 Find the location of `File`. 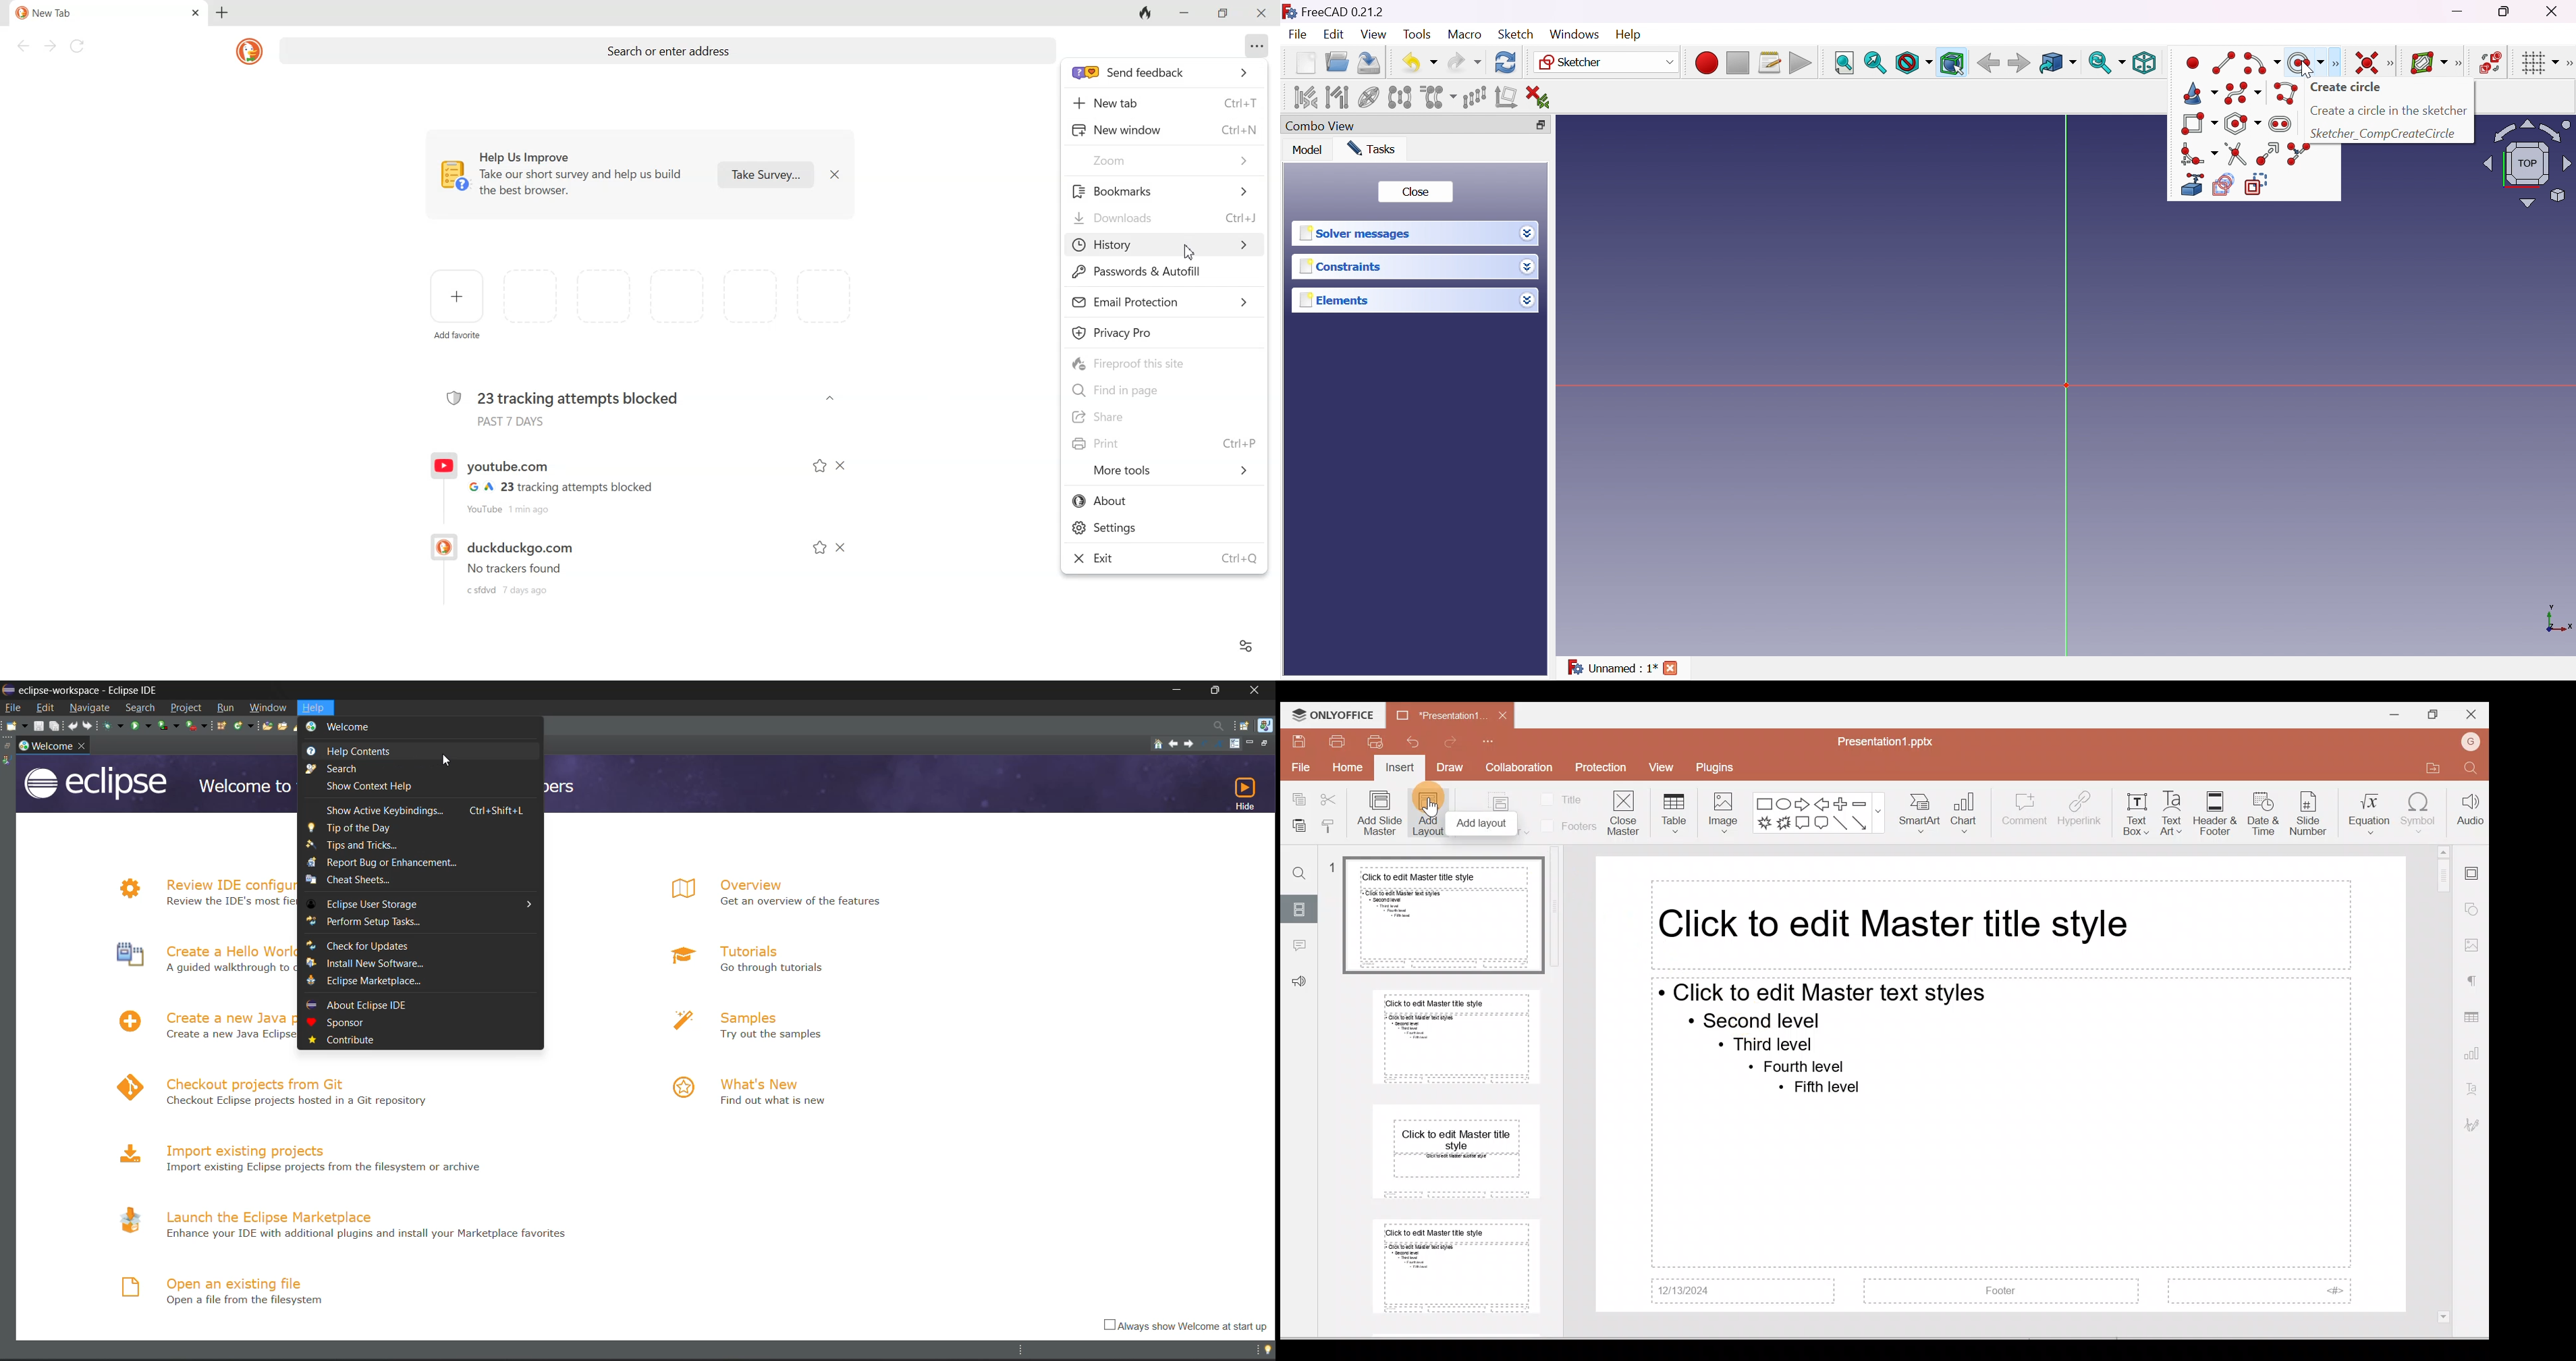

File is located at coordinates (1298, 34).